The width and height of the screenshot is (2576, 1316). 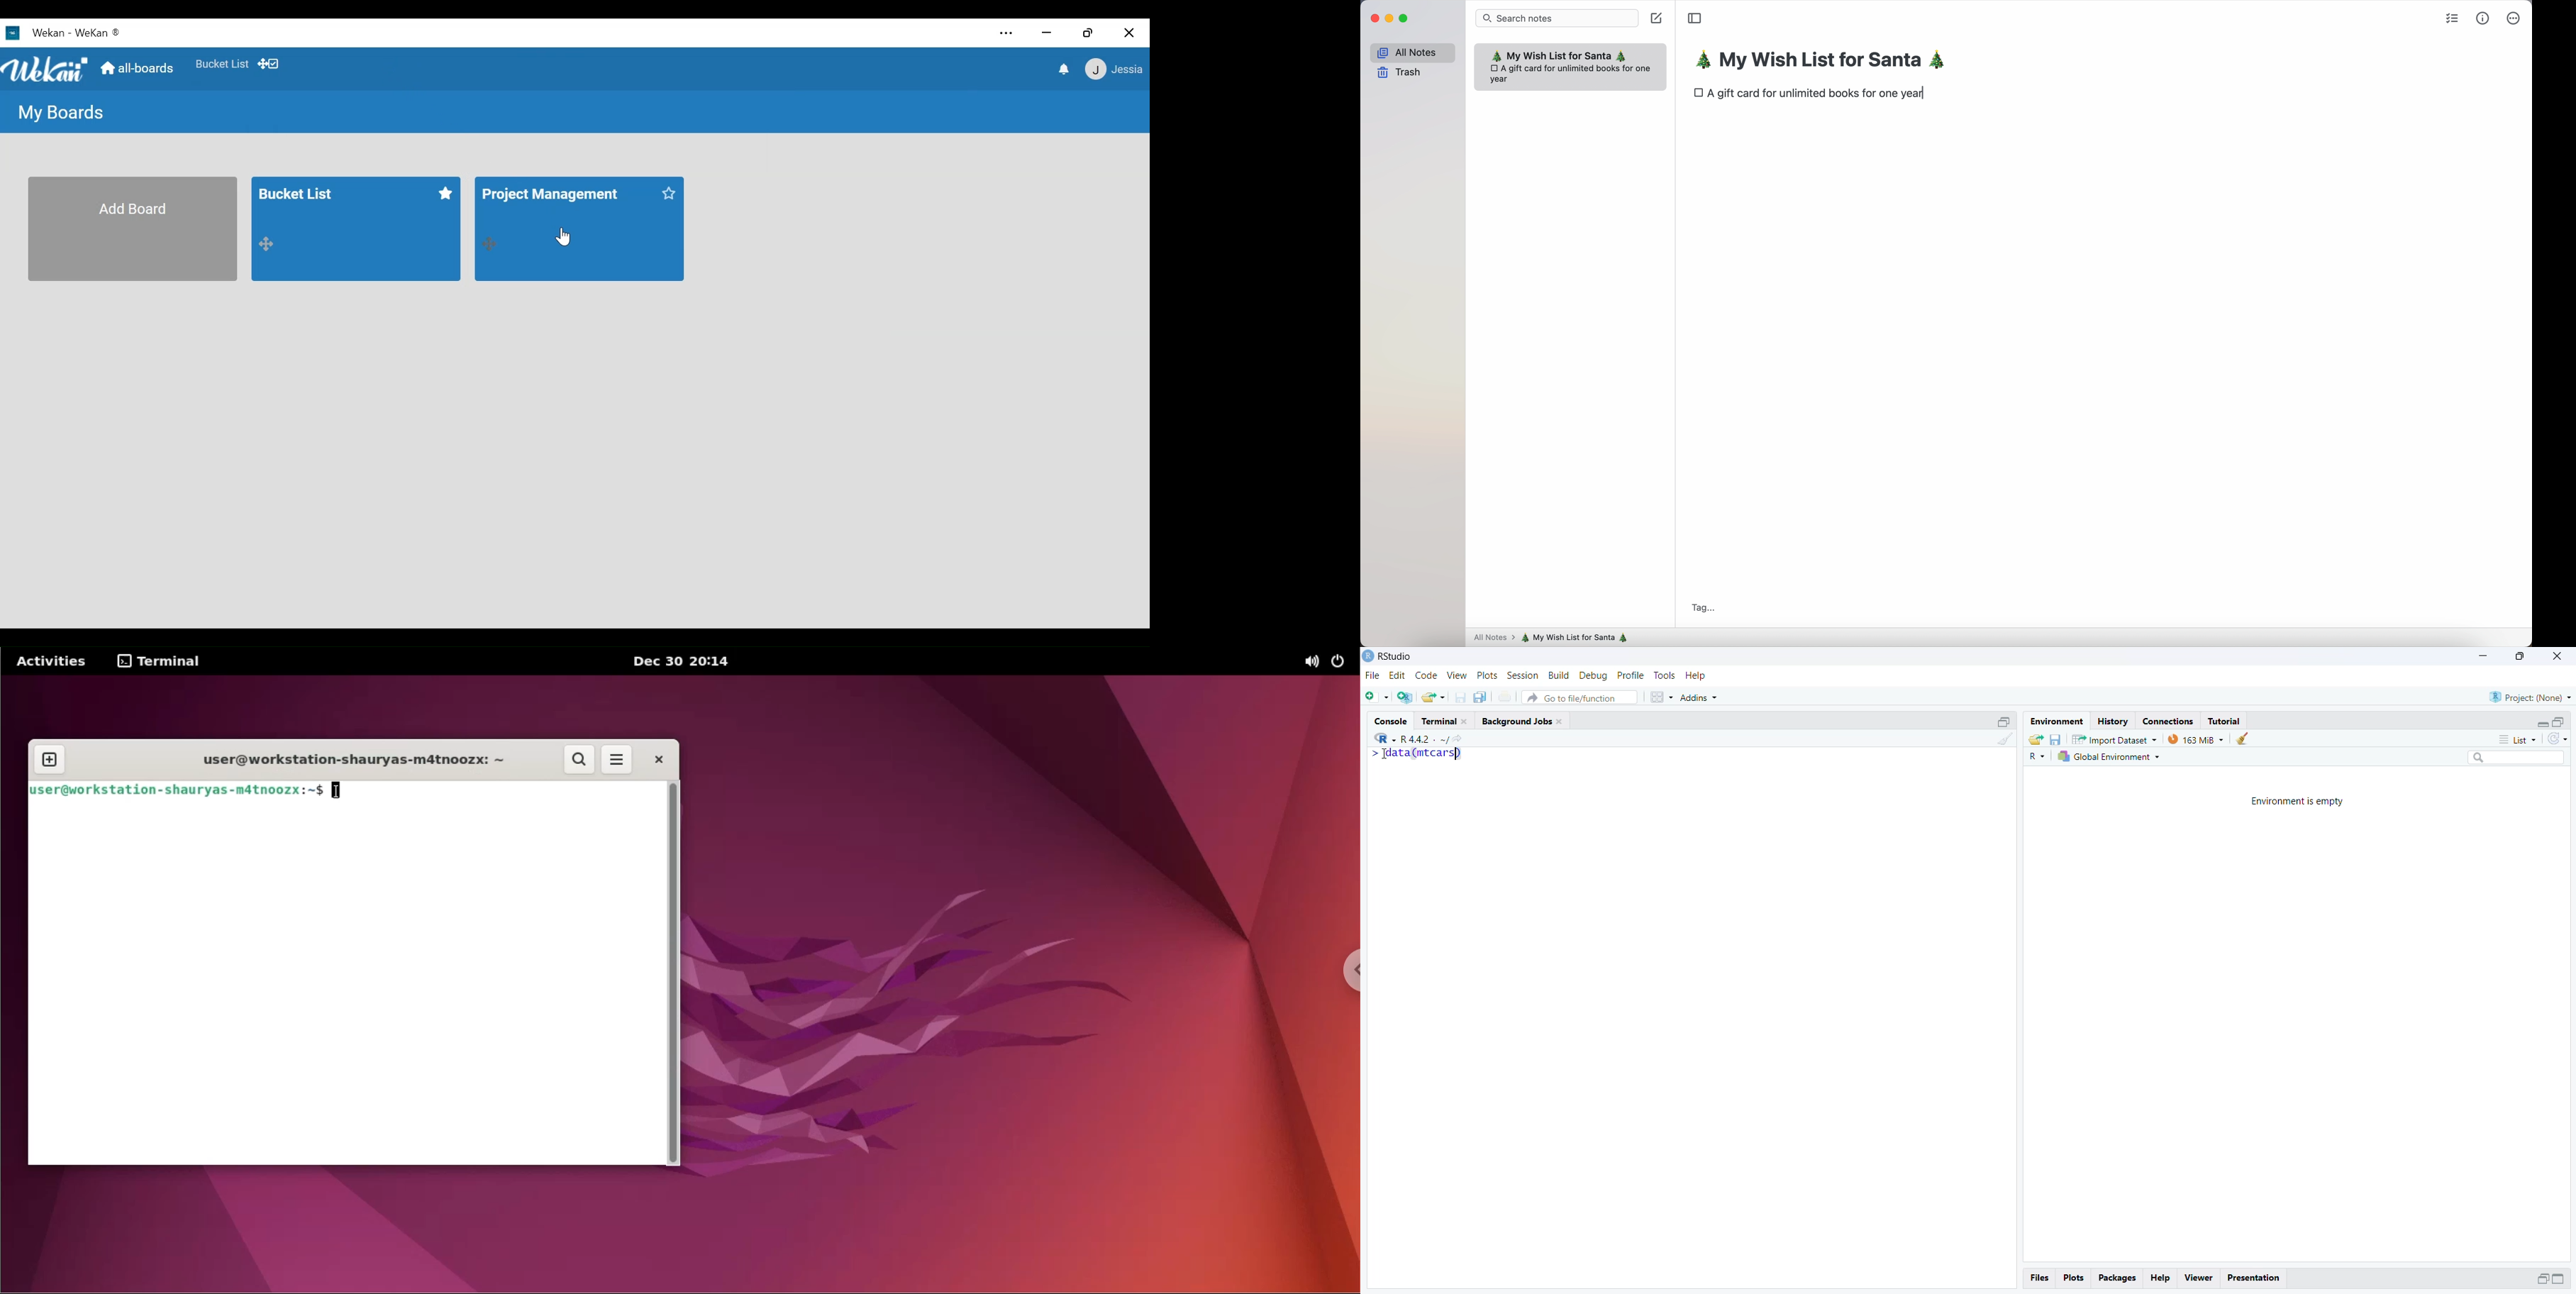 What do you see at coordinates (1377, 696) in the screenshot?
I see `add file as` at bounding box center [1377, 696].